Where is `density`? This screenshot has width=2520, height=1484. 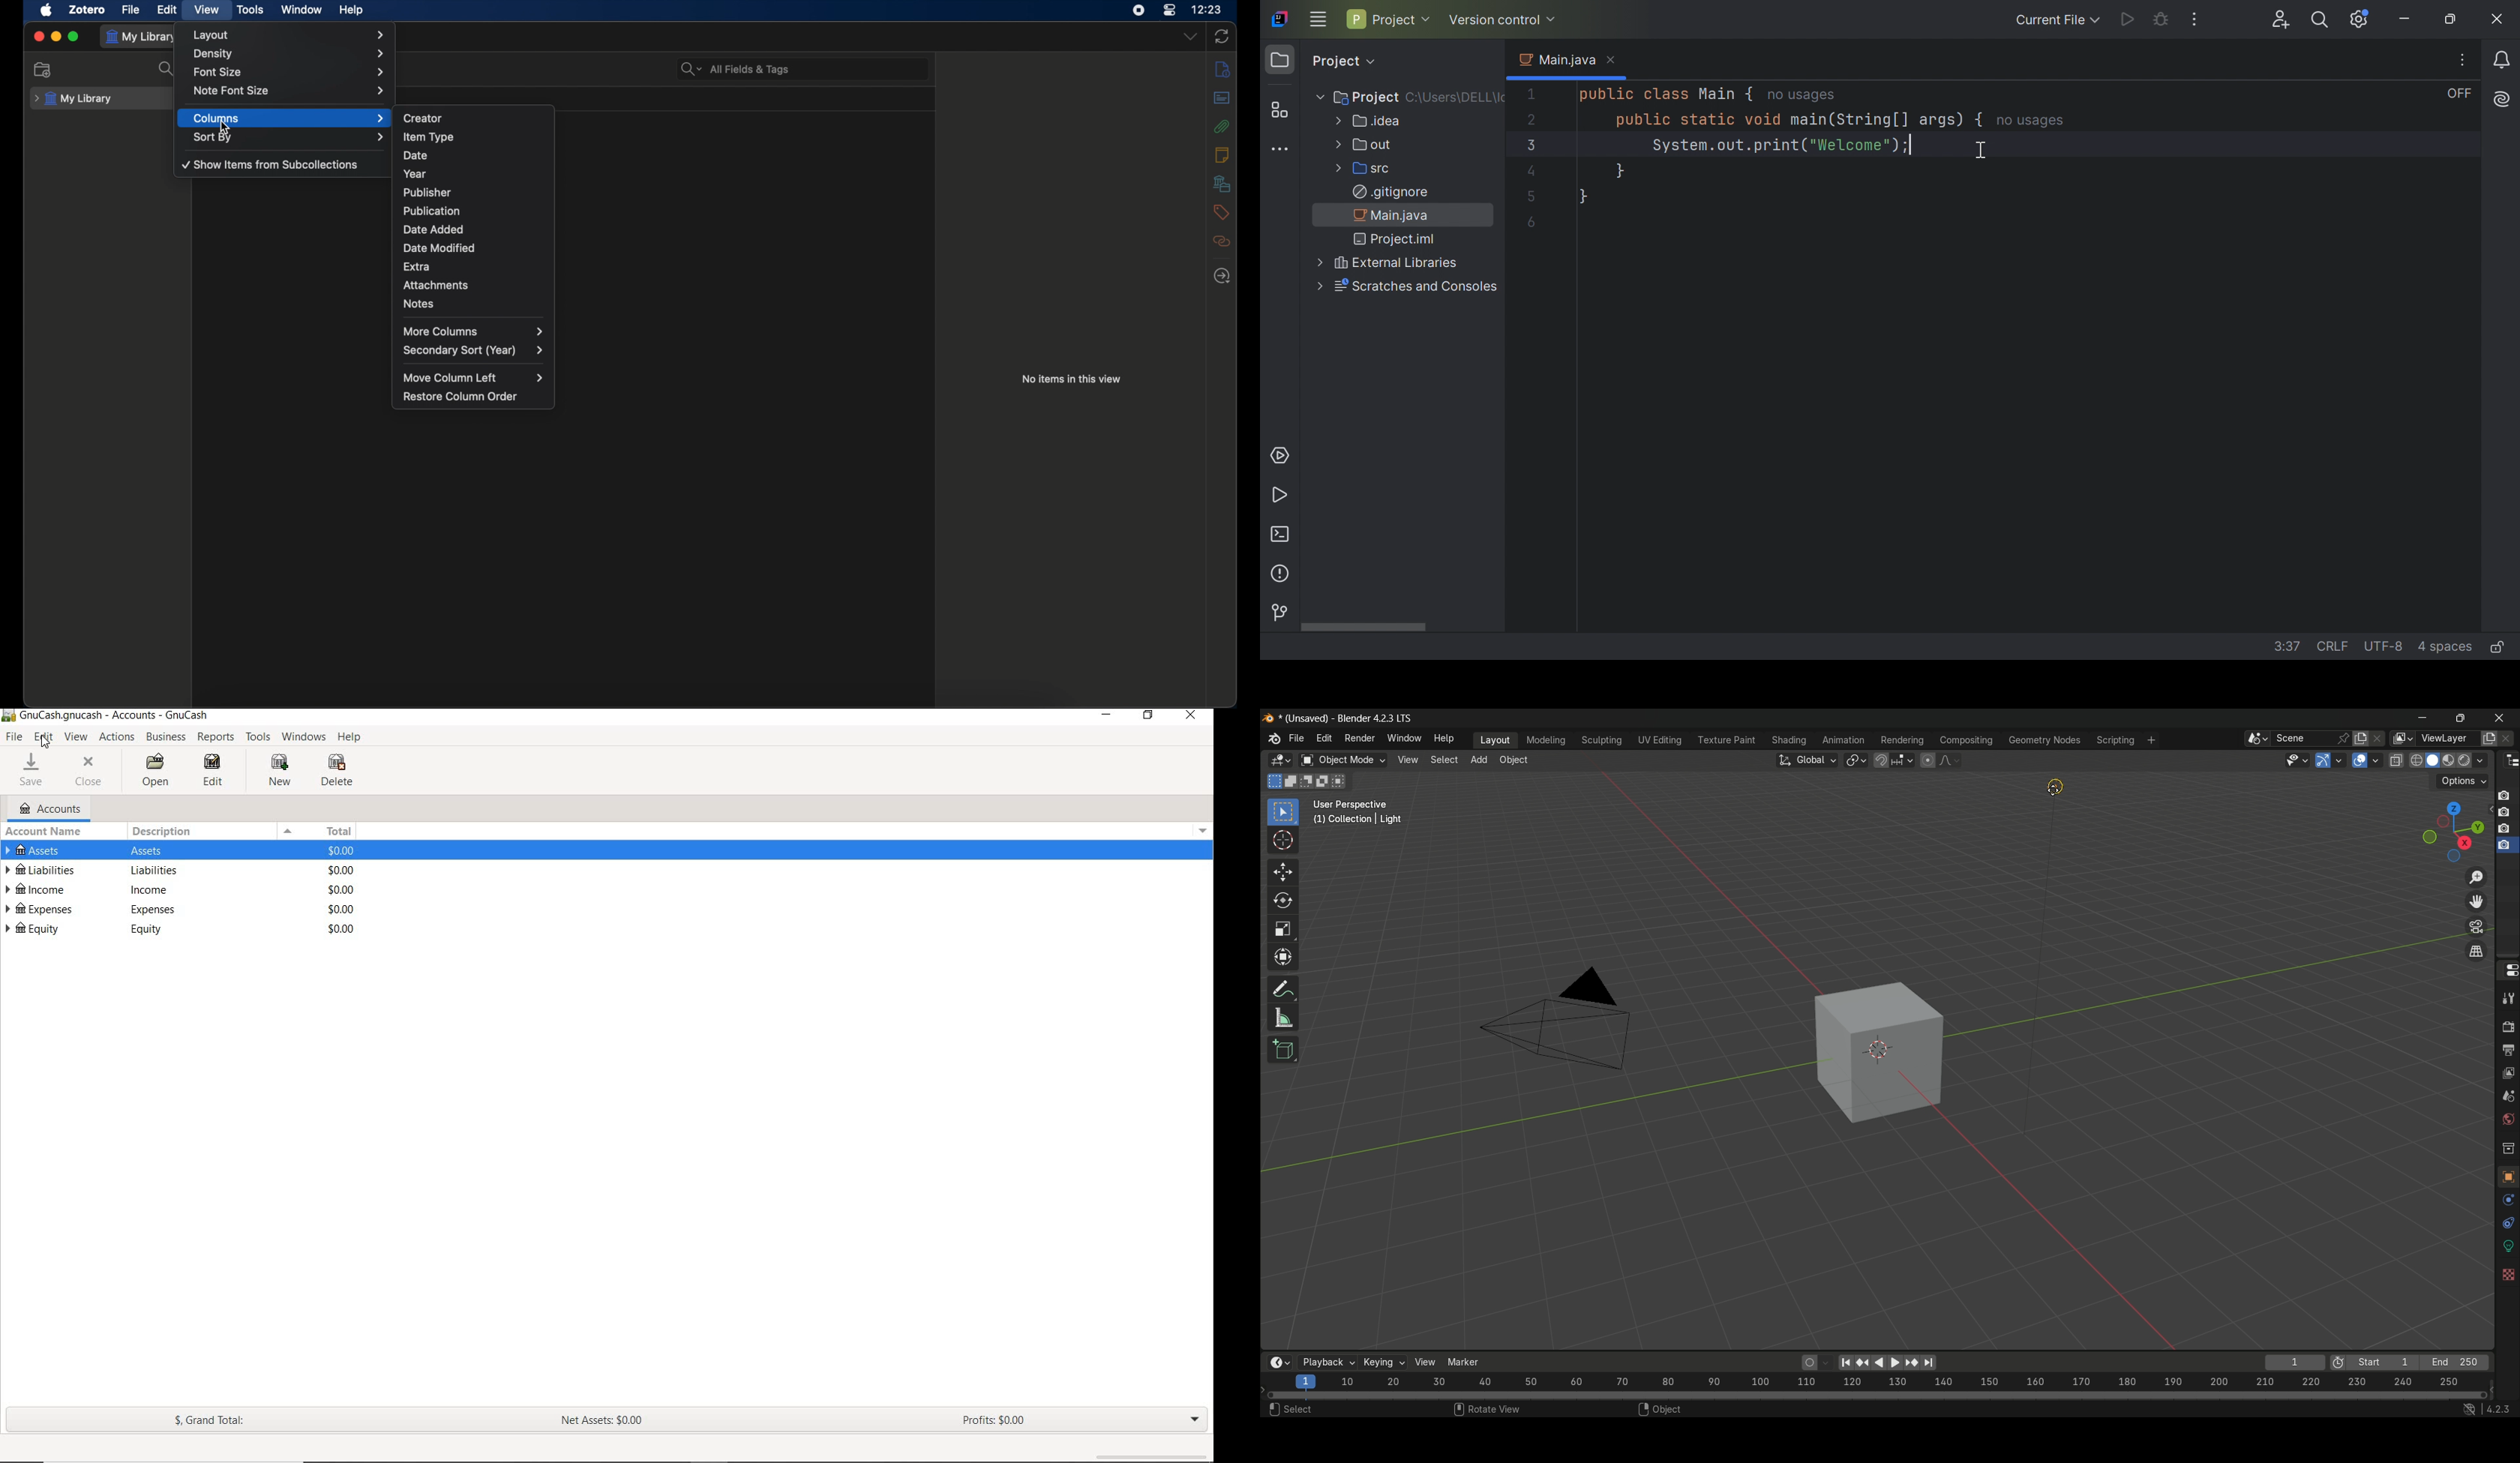 density is located at coordinates (290, 54).